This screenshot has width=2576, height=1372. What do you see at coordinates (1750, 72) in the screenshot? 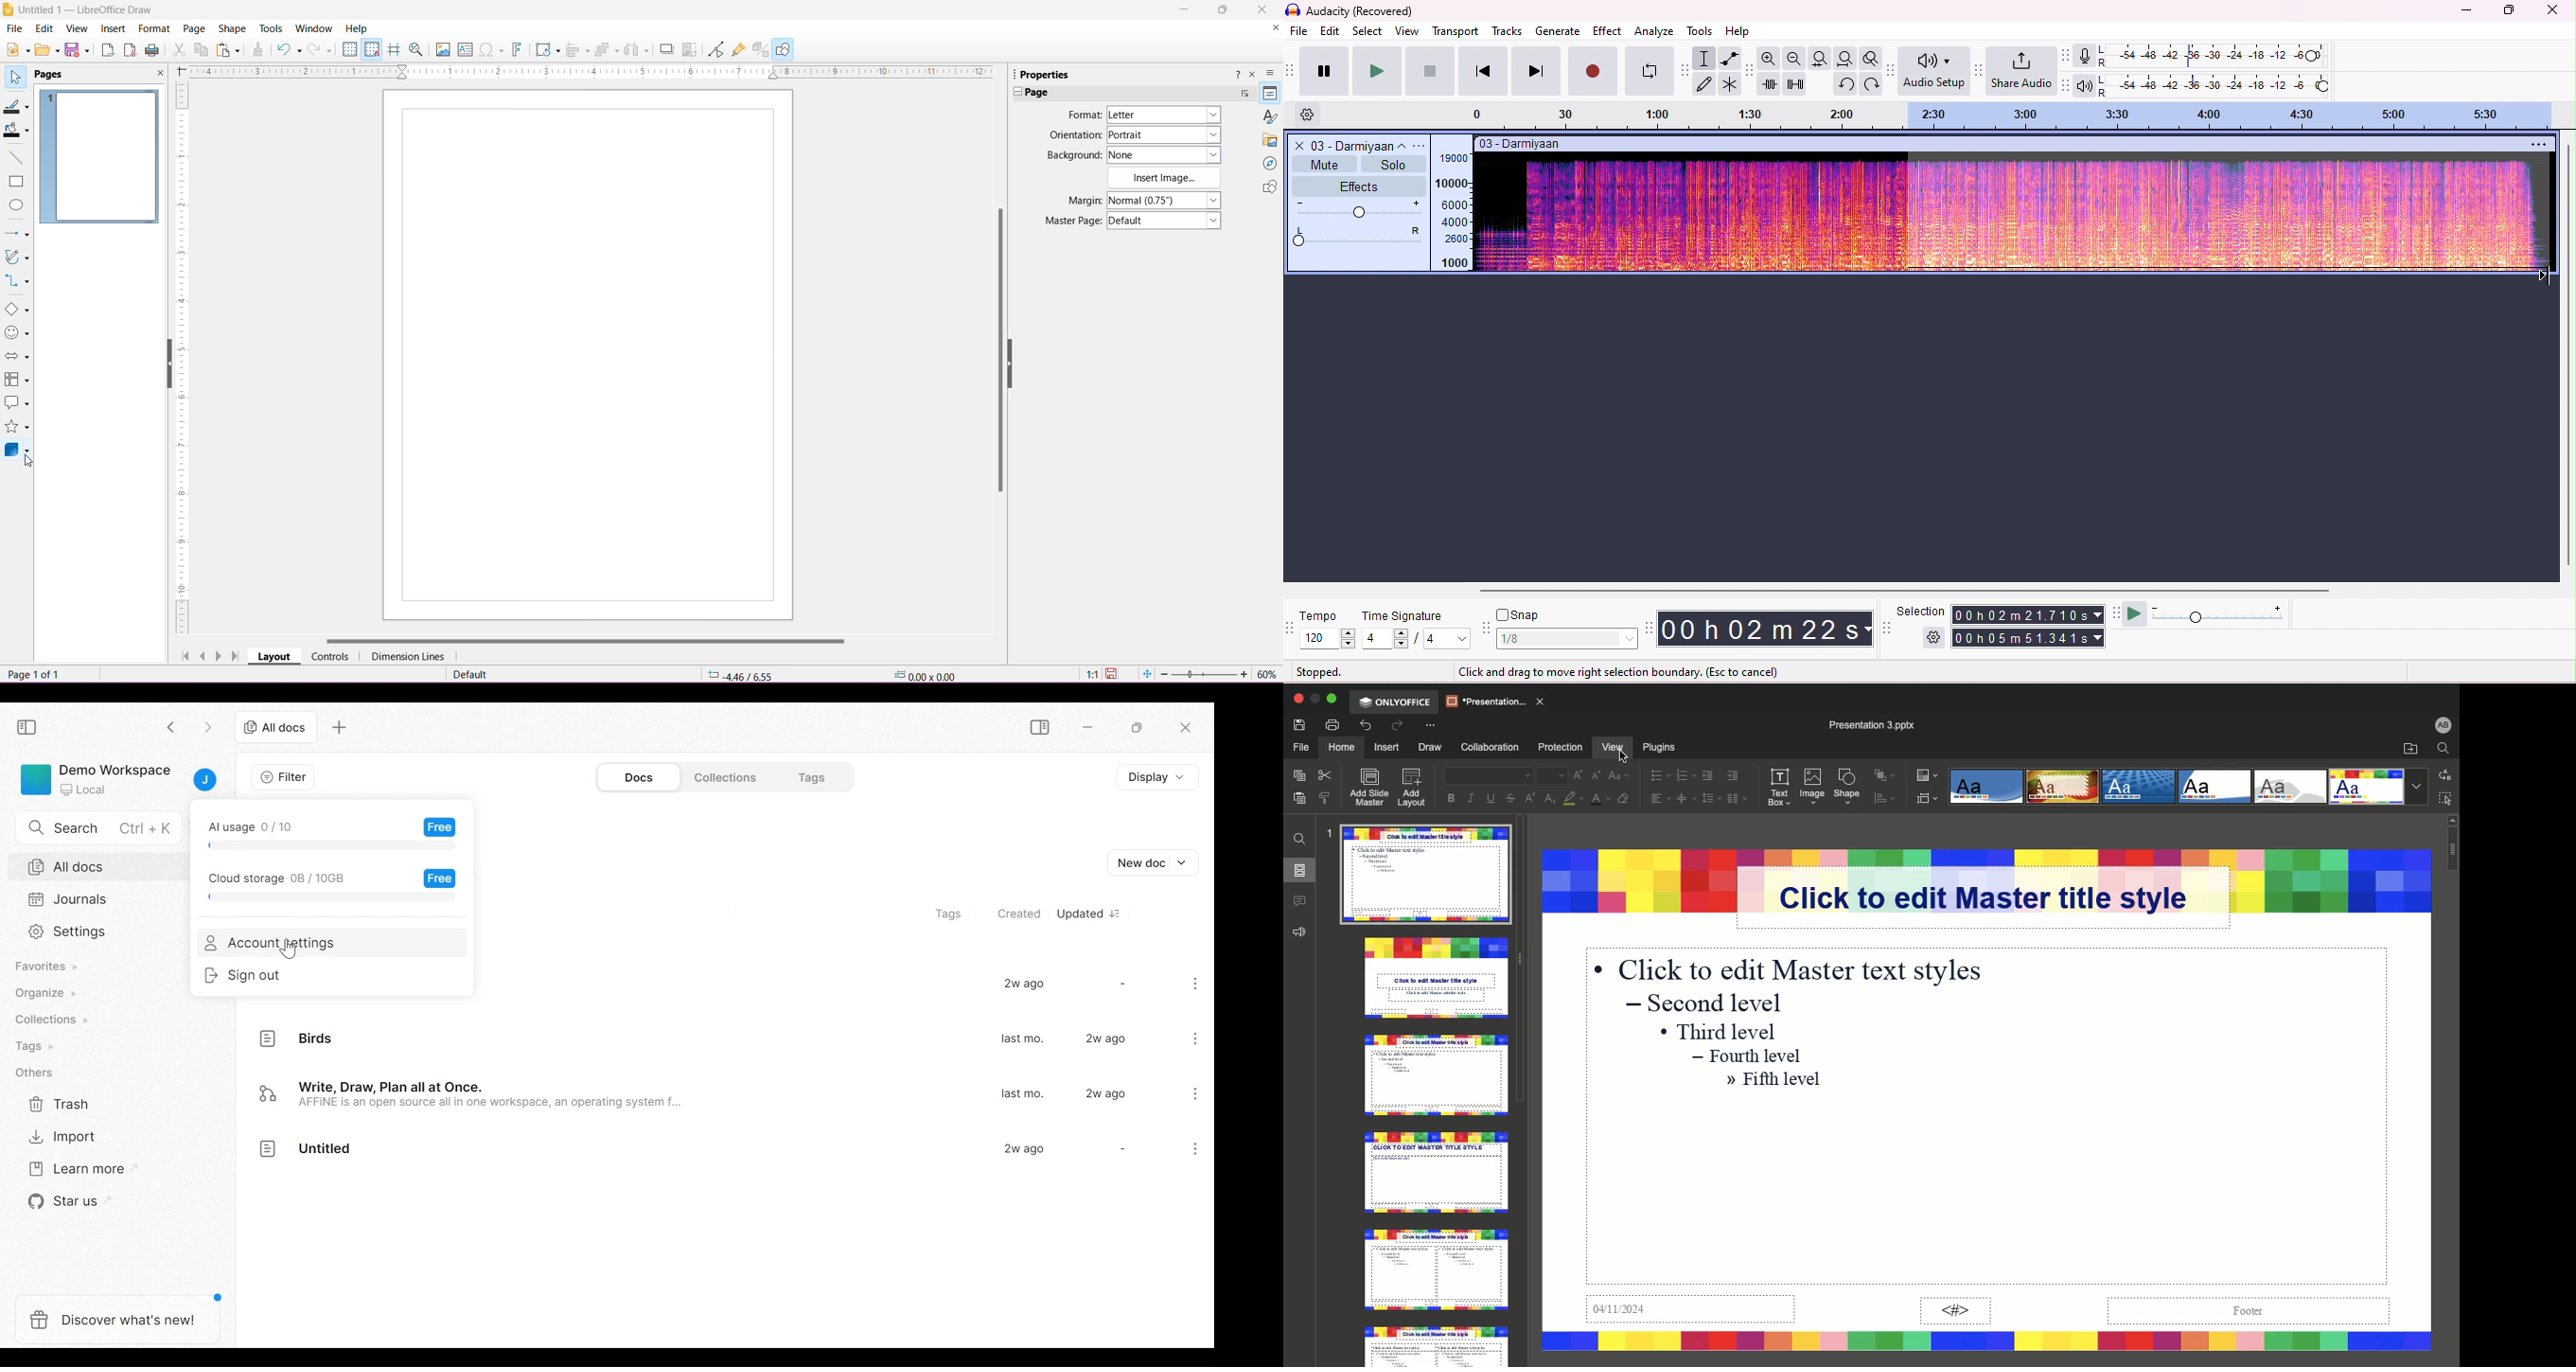
I see `edit tool bar` at bounding box center [1750, 72].